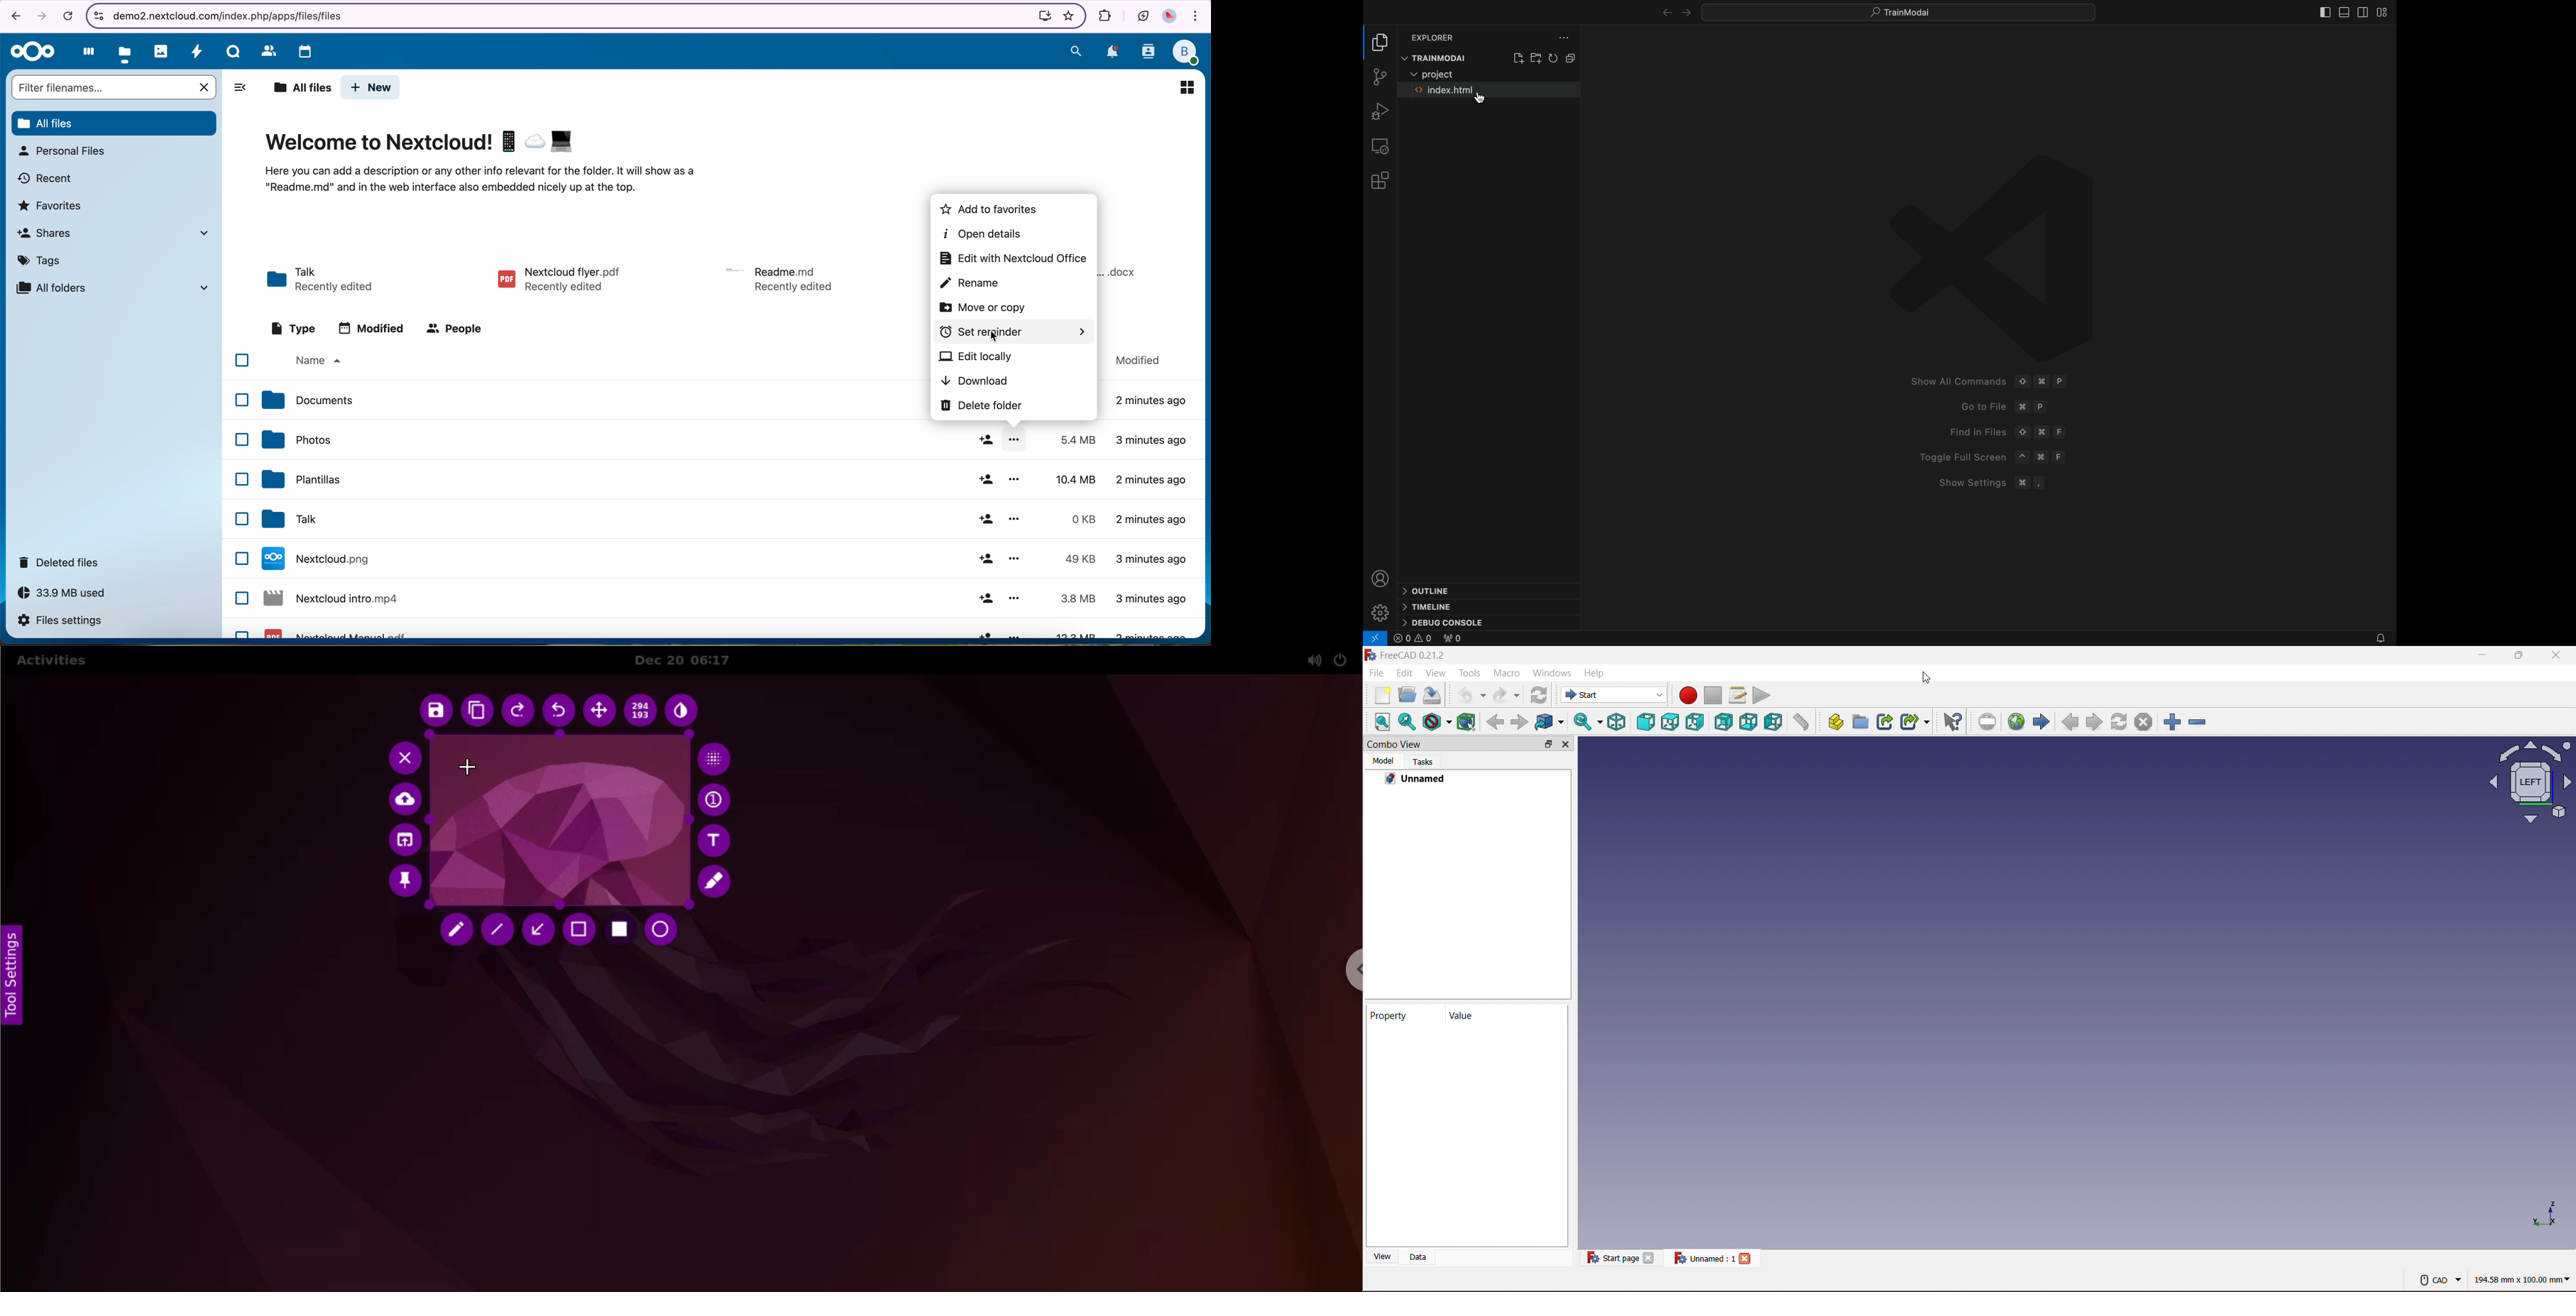 Image resolution: width=2576 pixels, height=1316 pixels. I want to click on cursor, so click(993, 338).